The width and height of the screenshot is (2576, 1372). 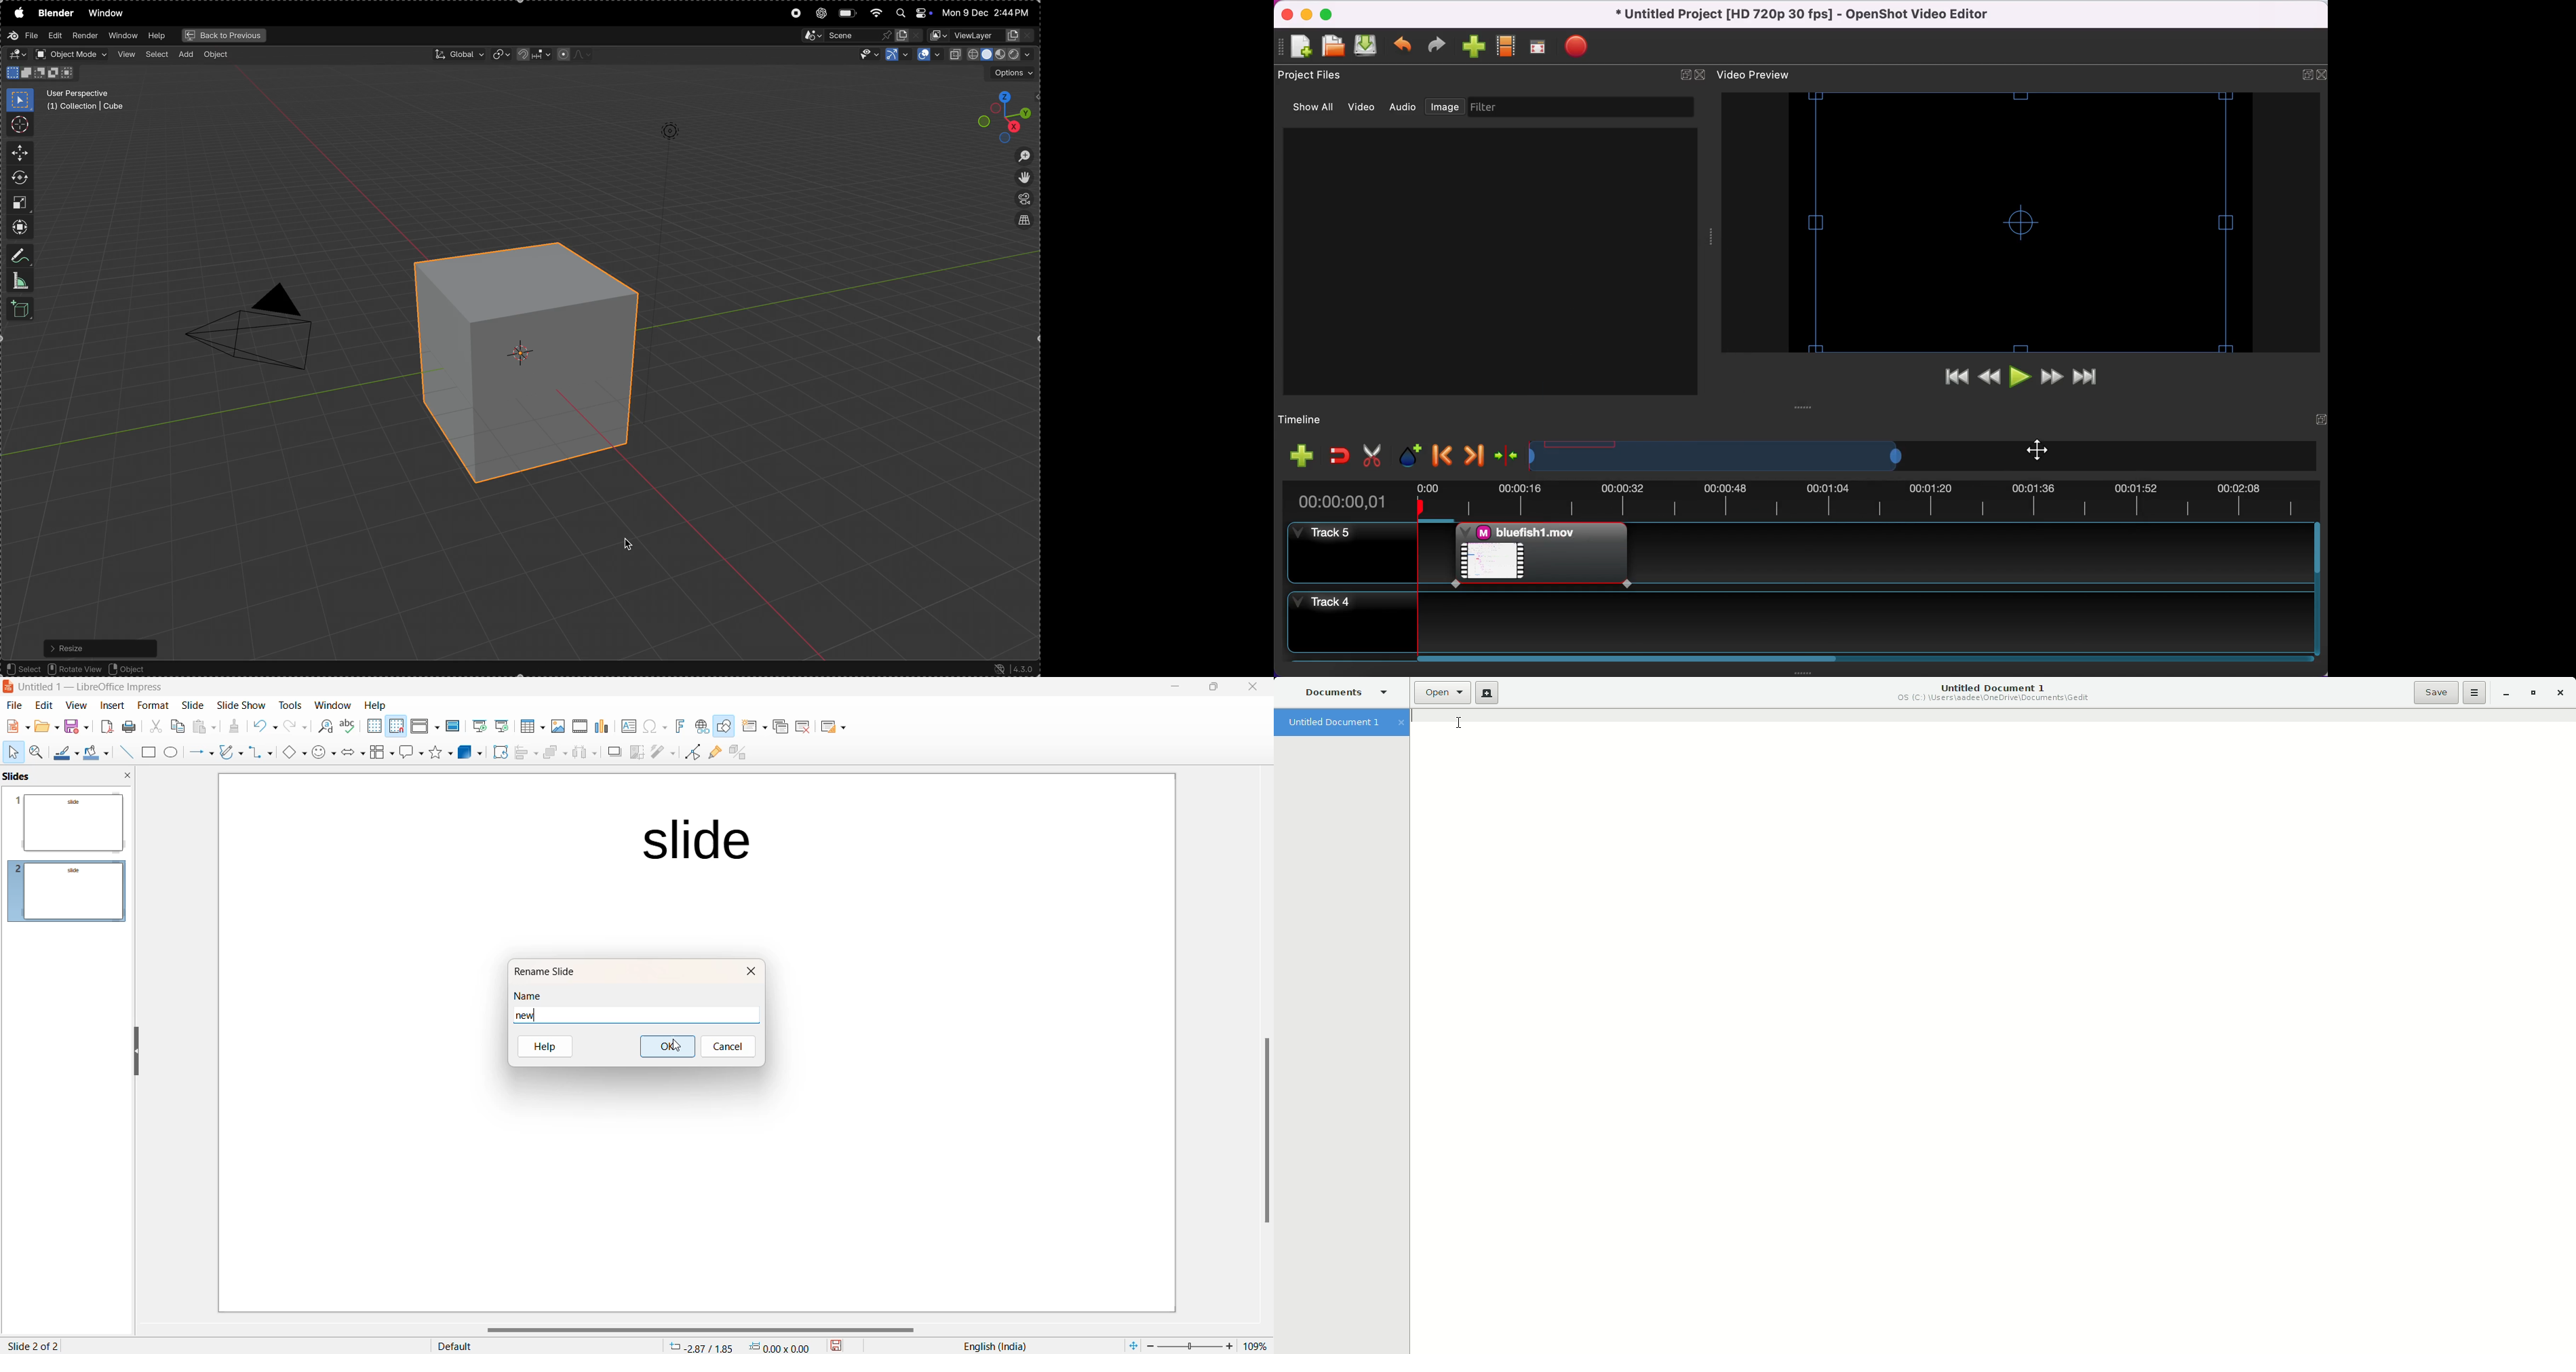 What do you see at coordinates (1172, 688) in the screenshot?
I see `minimize` at bounding box center [1172, 688].